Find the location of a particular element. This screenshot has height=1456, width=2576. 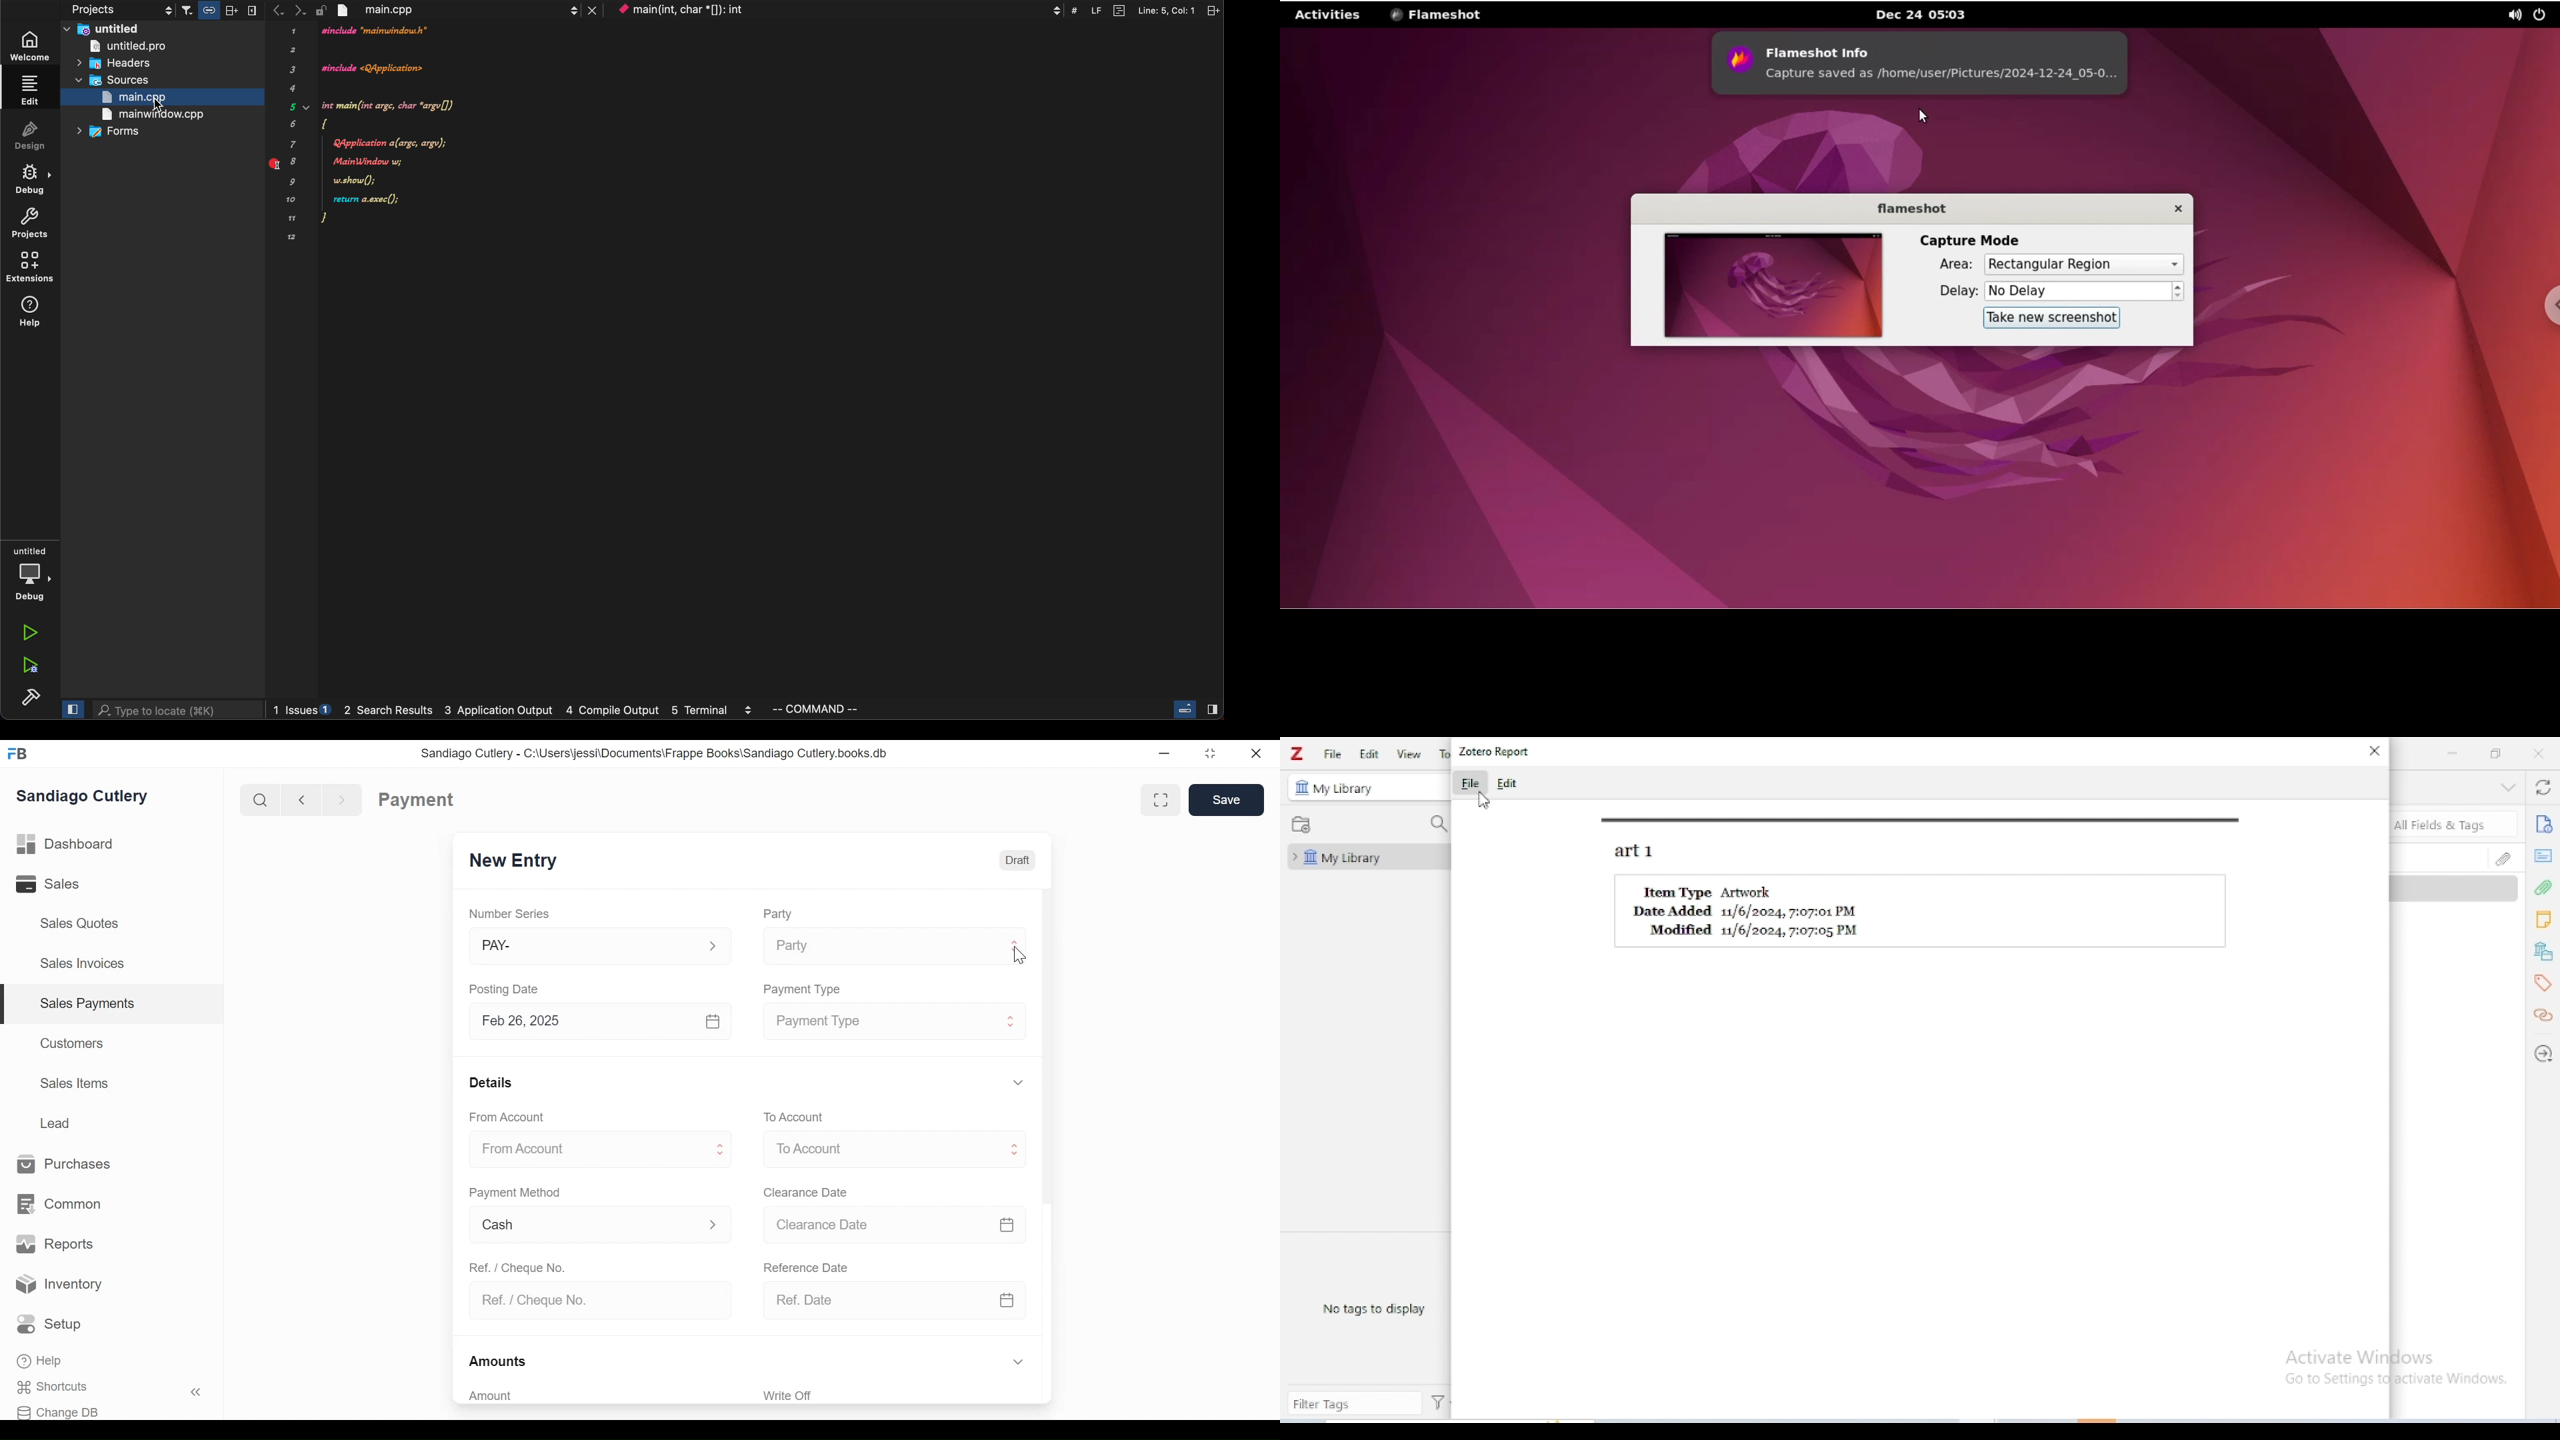

Save is located at coordinates (1227, 800).